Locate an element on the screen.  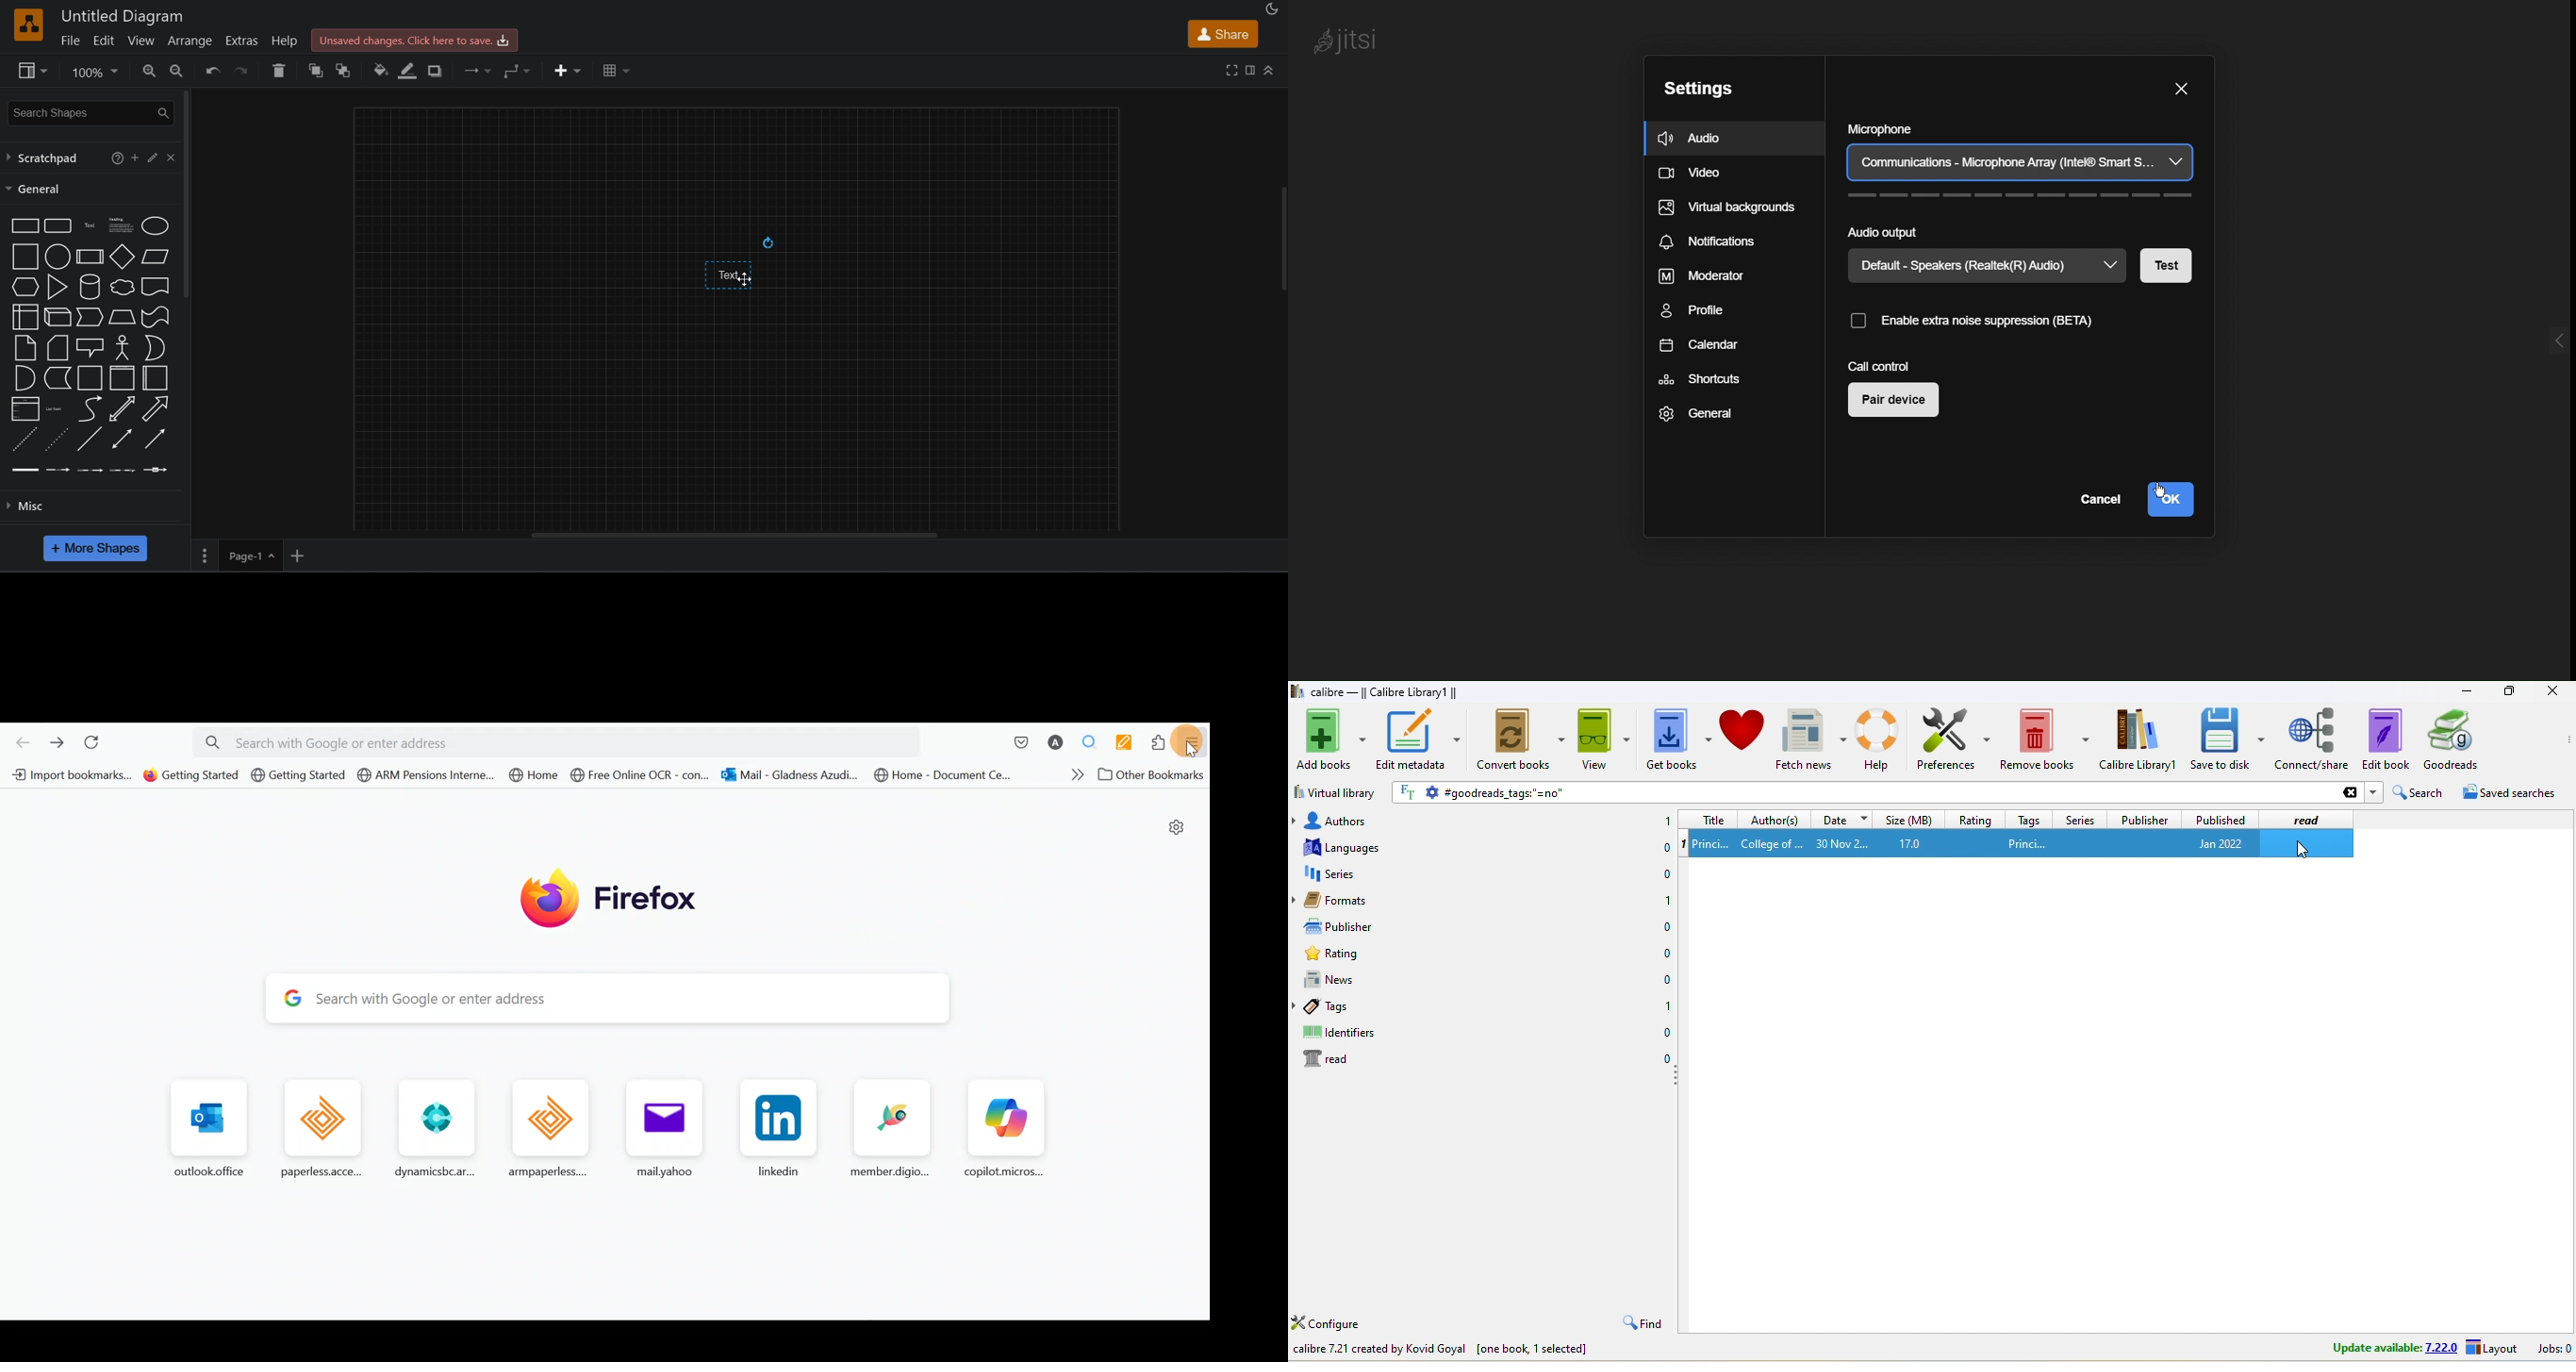
logo is located at coordinates (1296, 690).